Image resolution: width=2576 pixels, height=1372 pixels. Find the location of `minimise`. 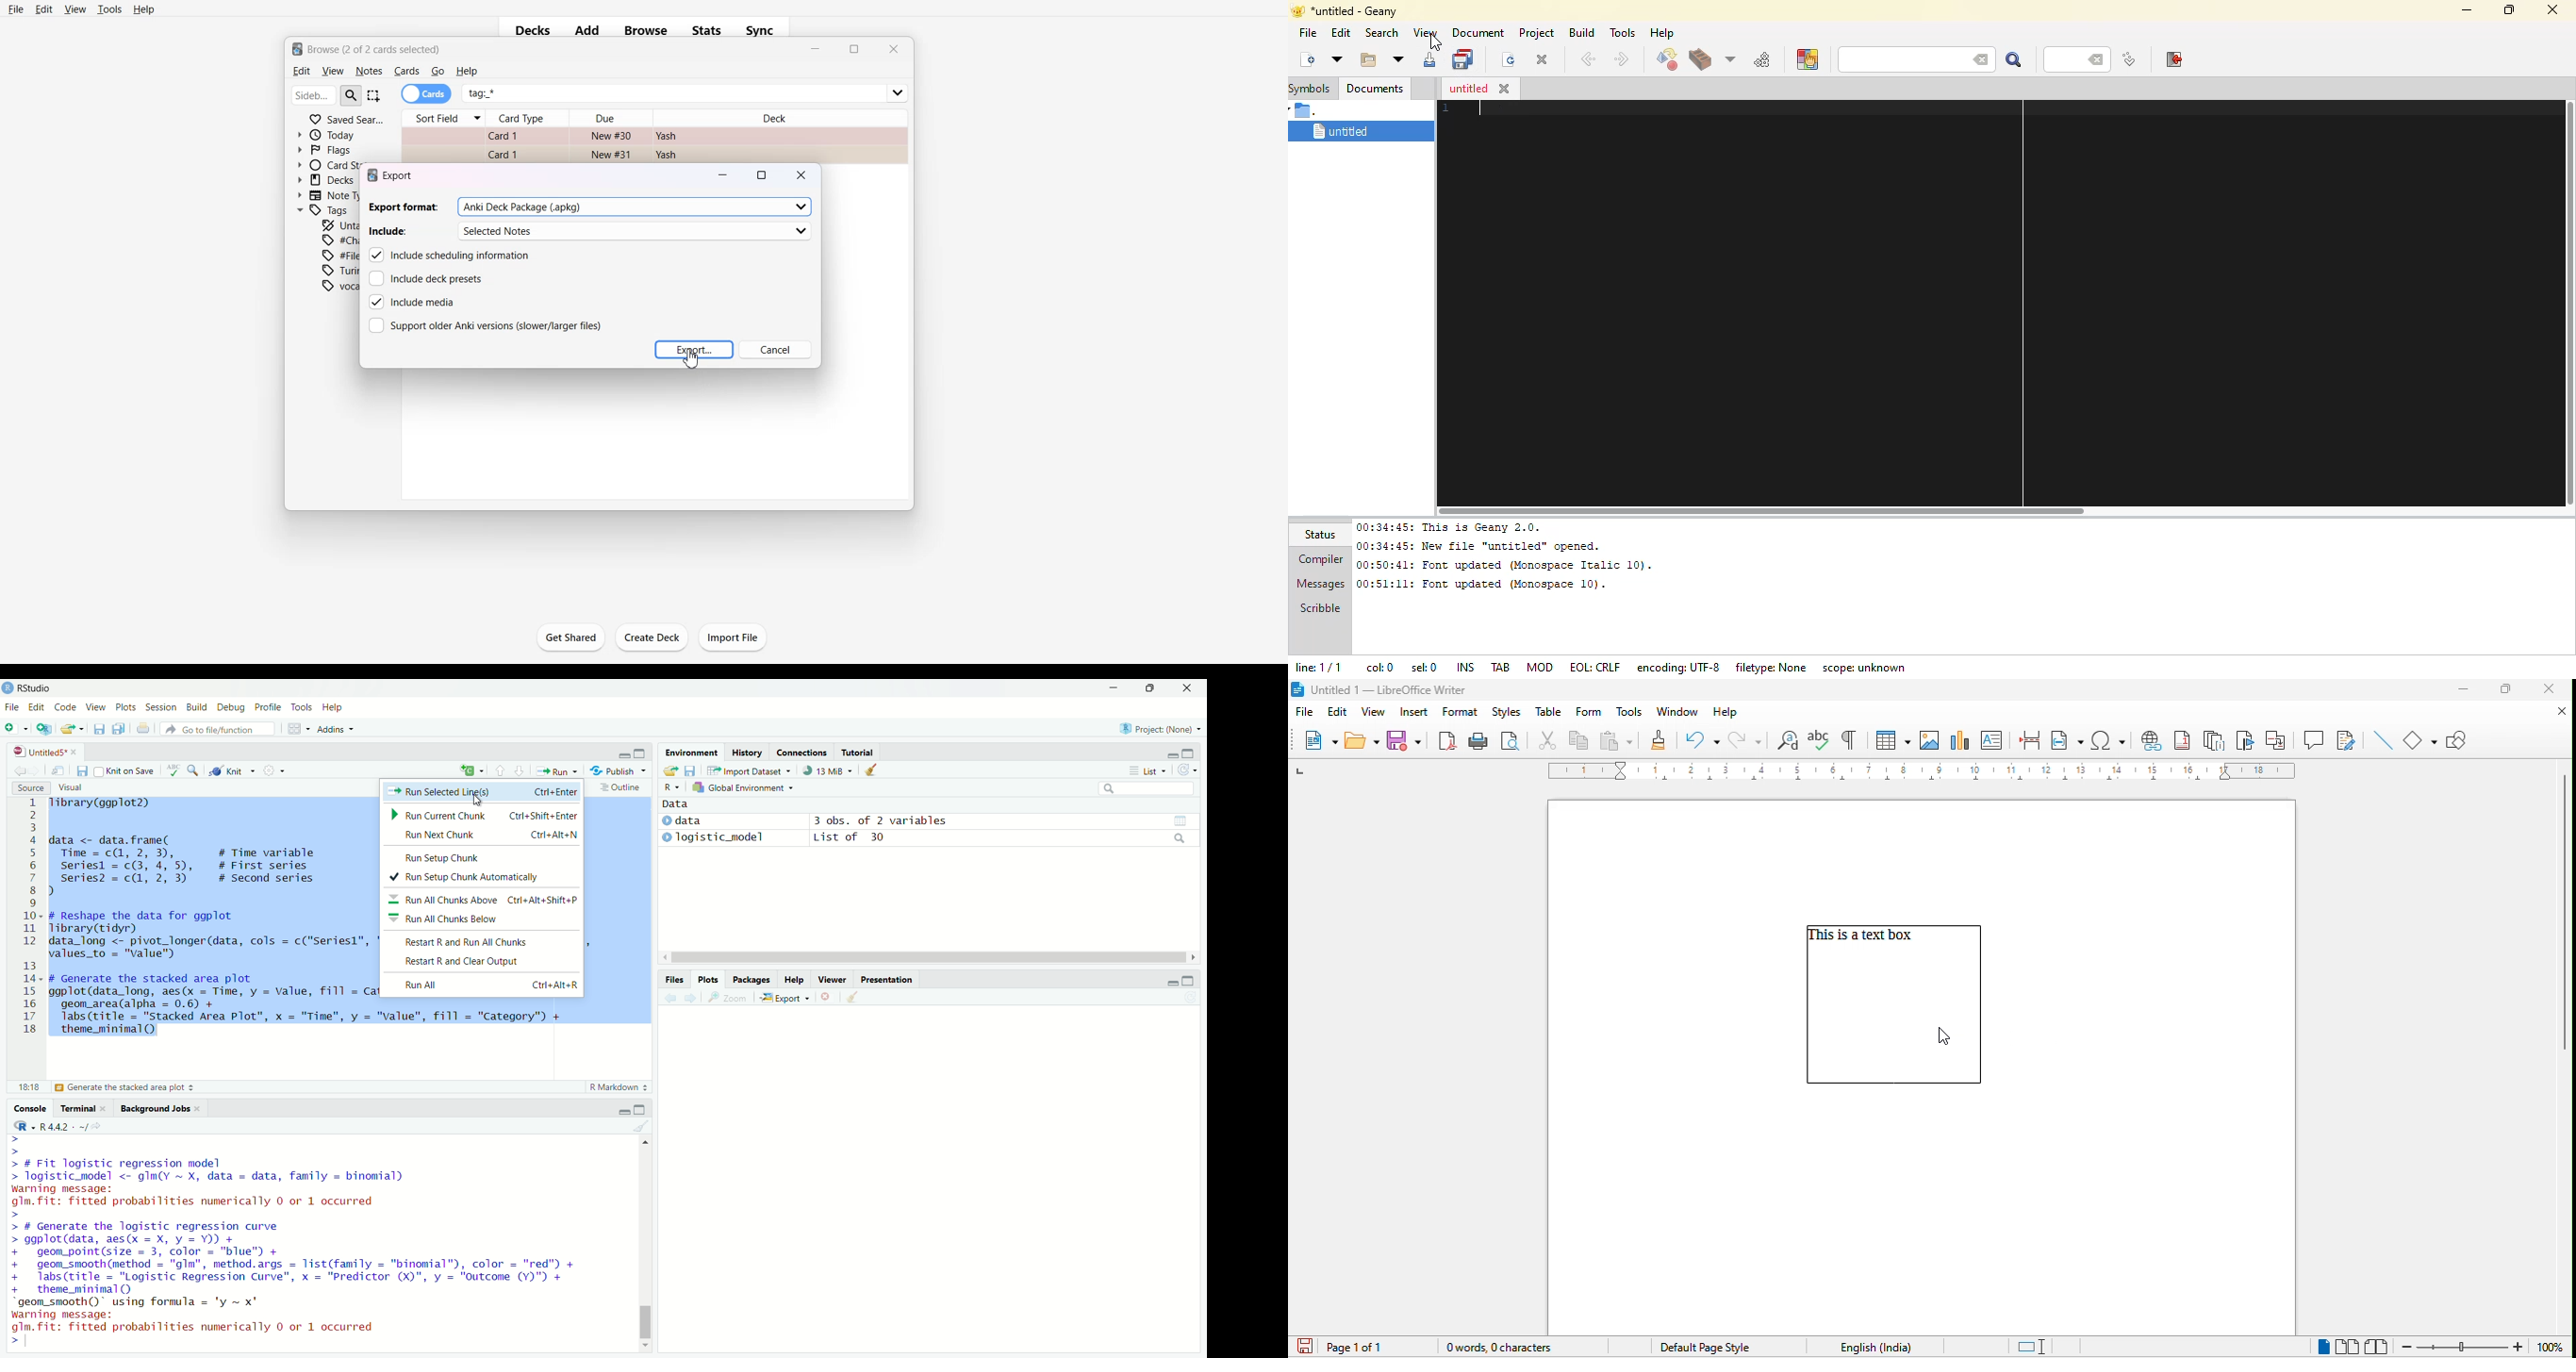

minimise is located at coordinates (616, 751).